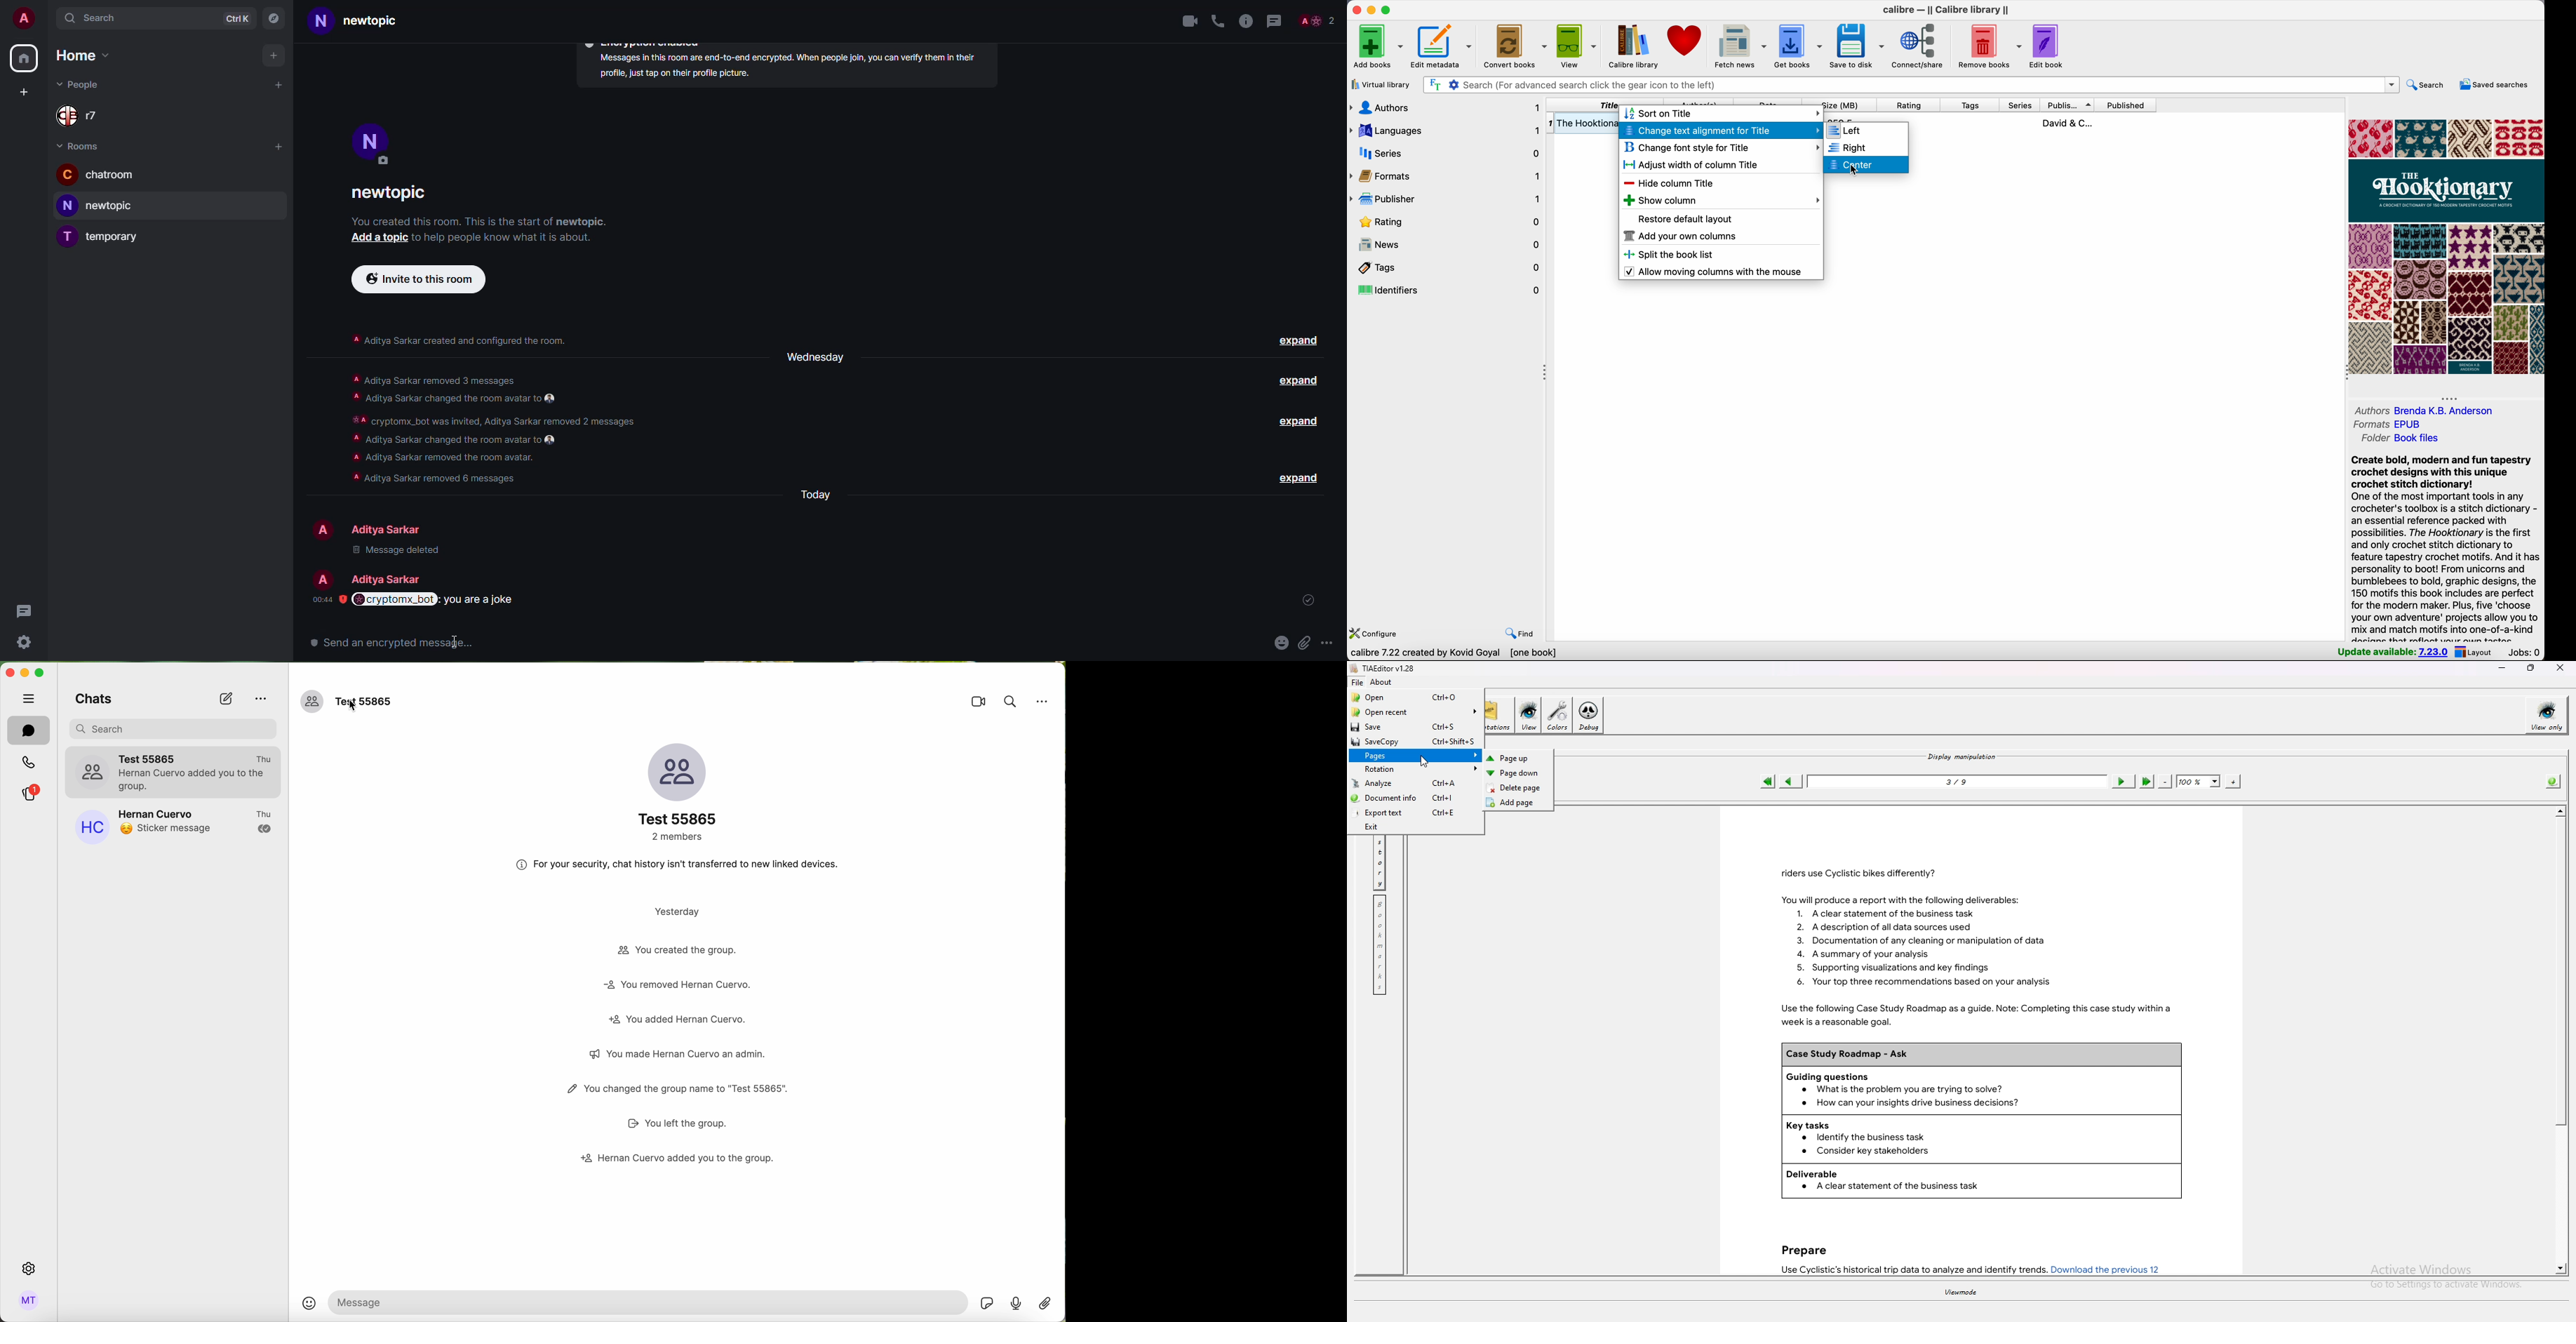  Describe the element at coordinates (309, 1302) in the screenshot. I see `emoji` at that location.